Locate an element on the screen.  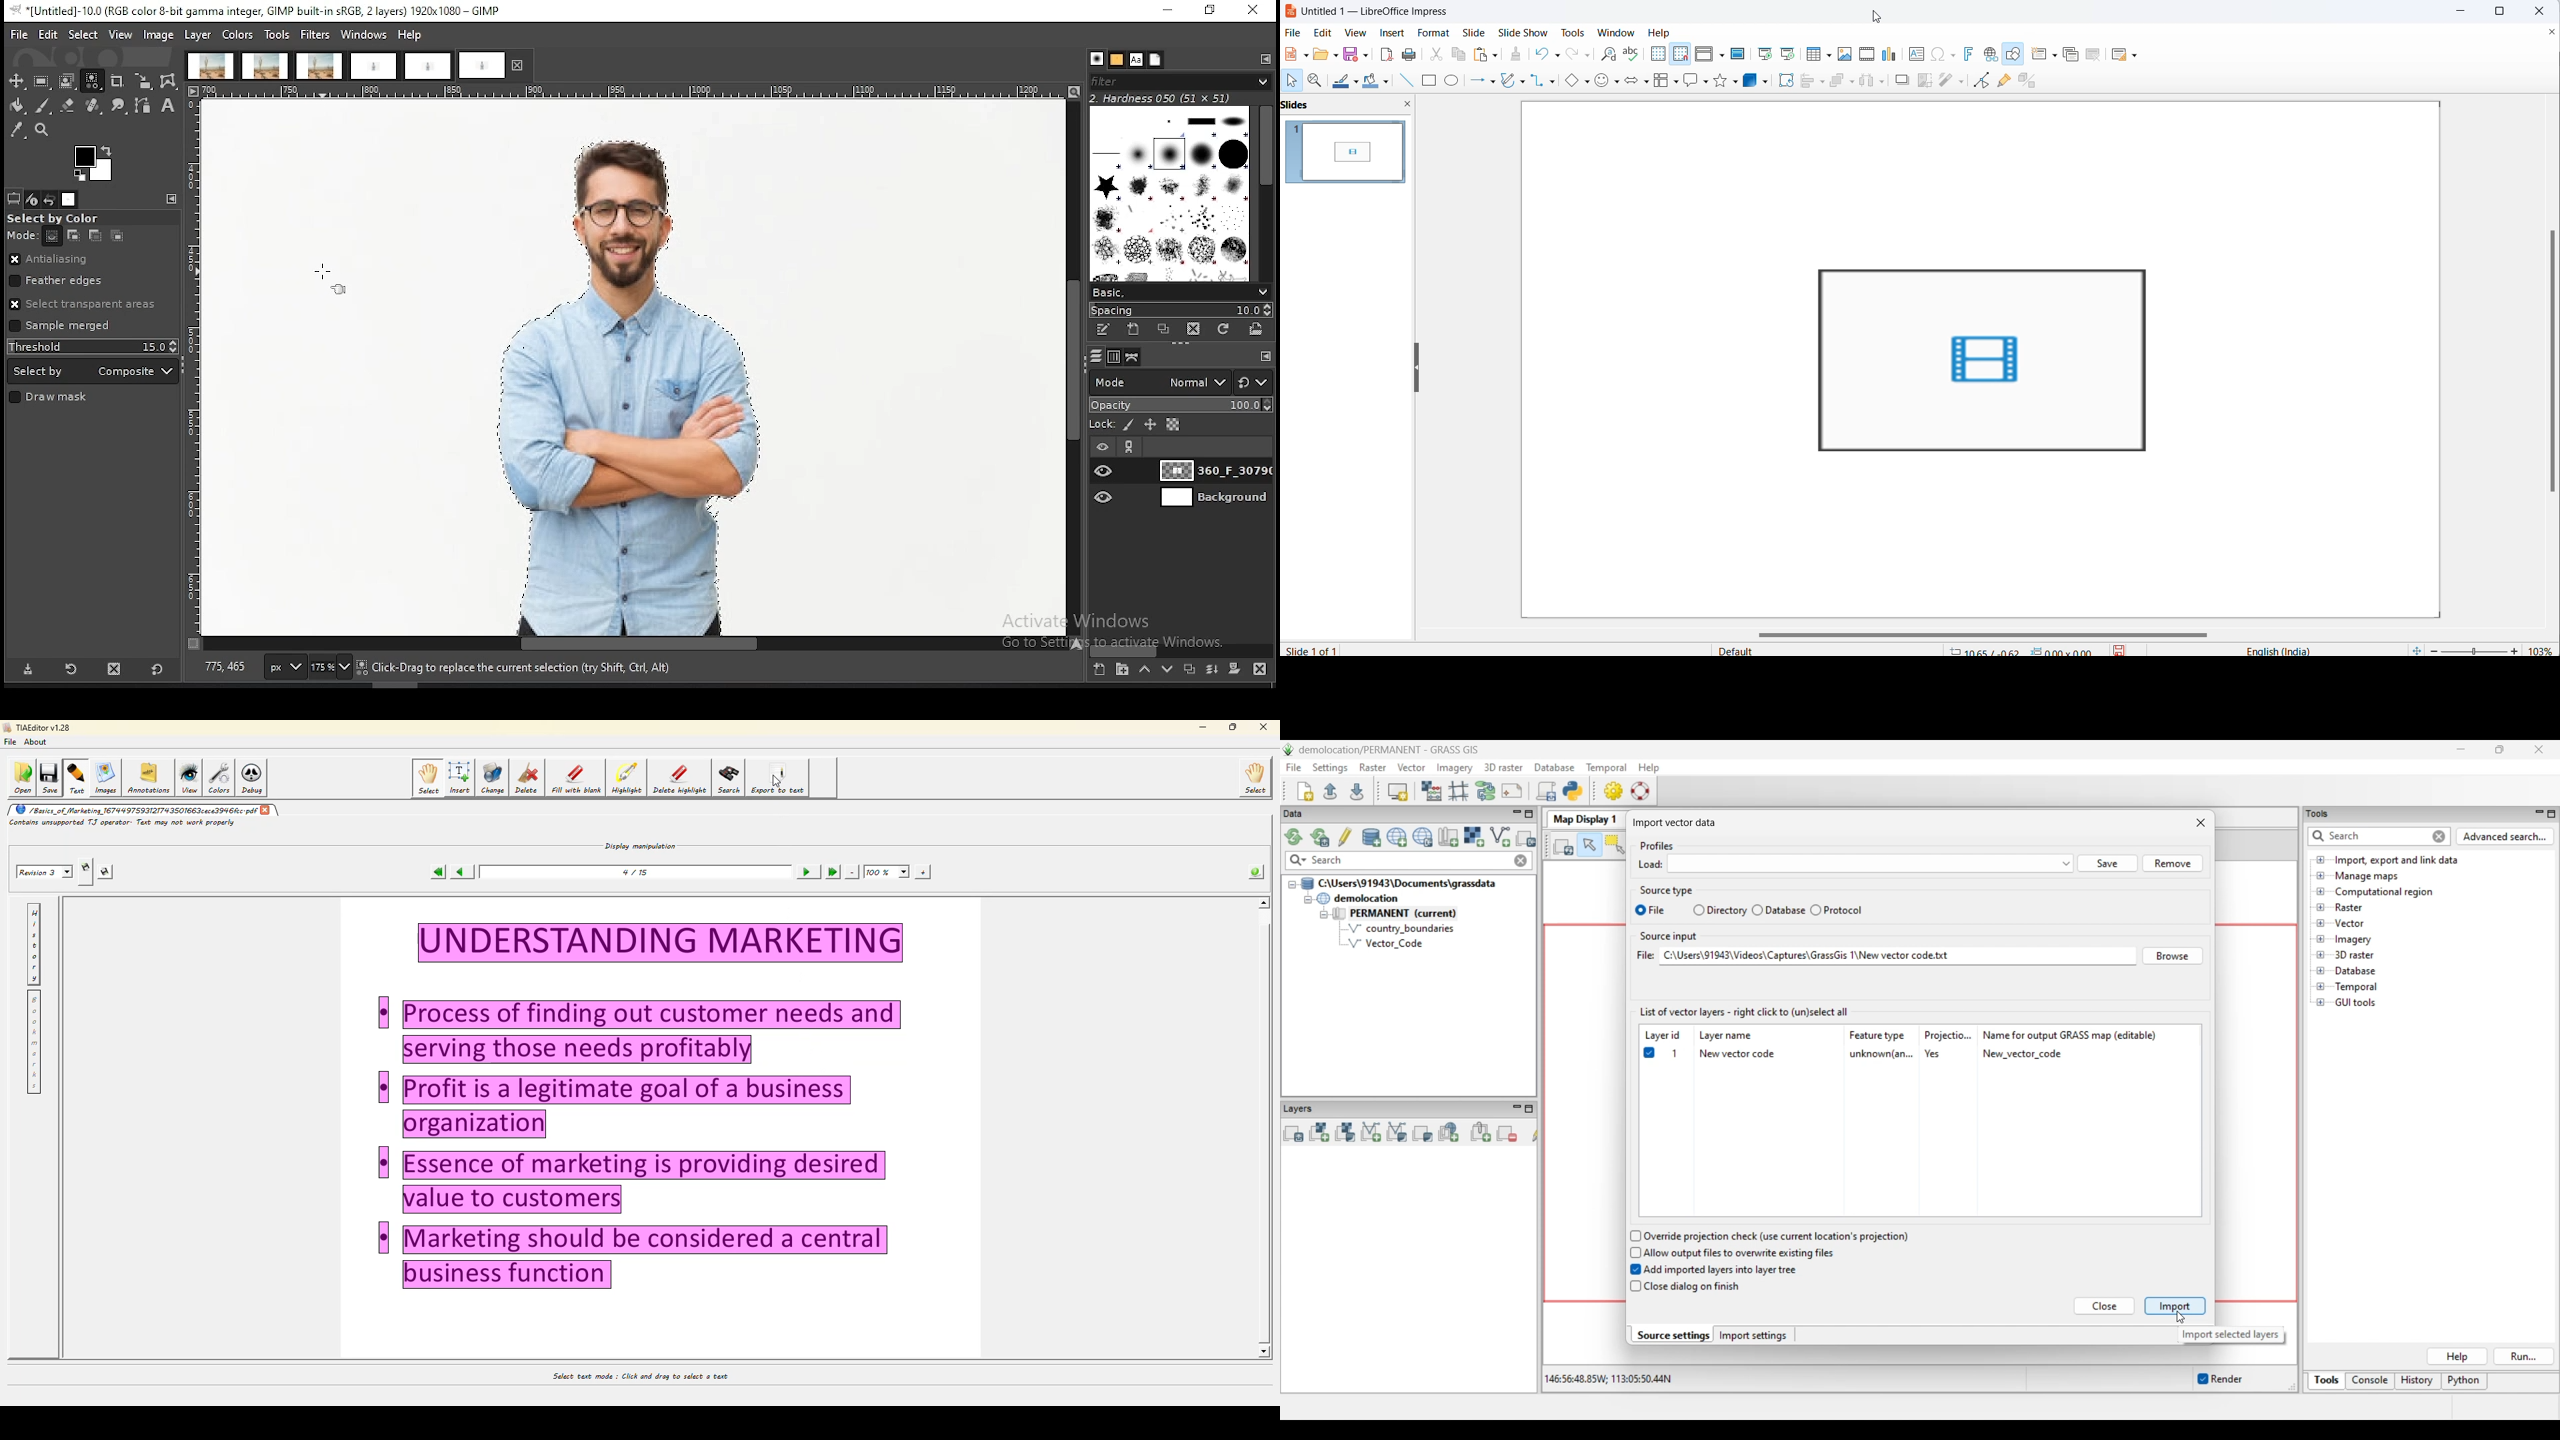
3d object options is located at coordinates (1767, 82).